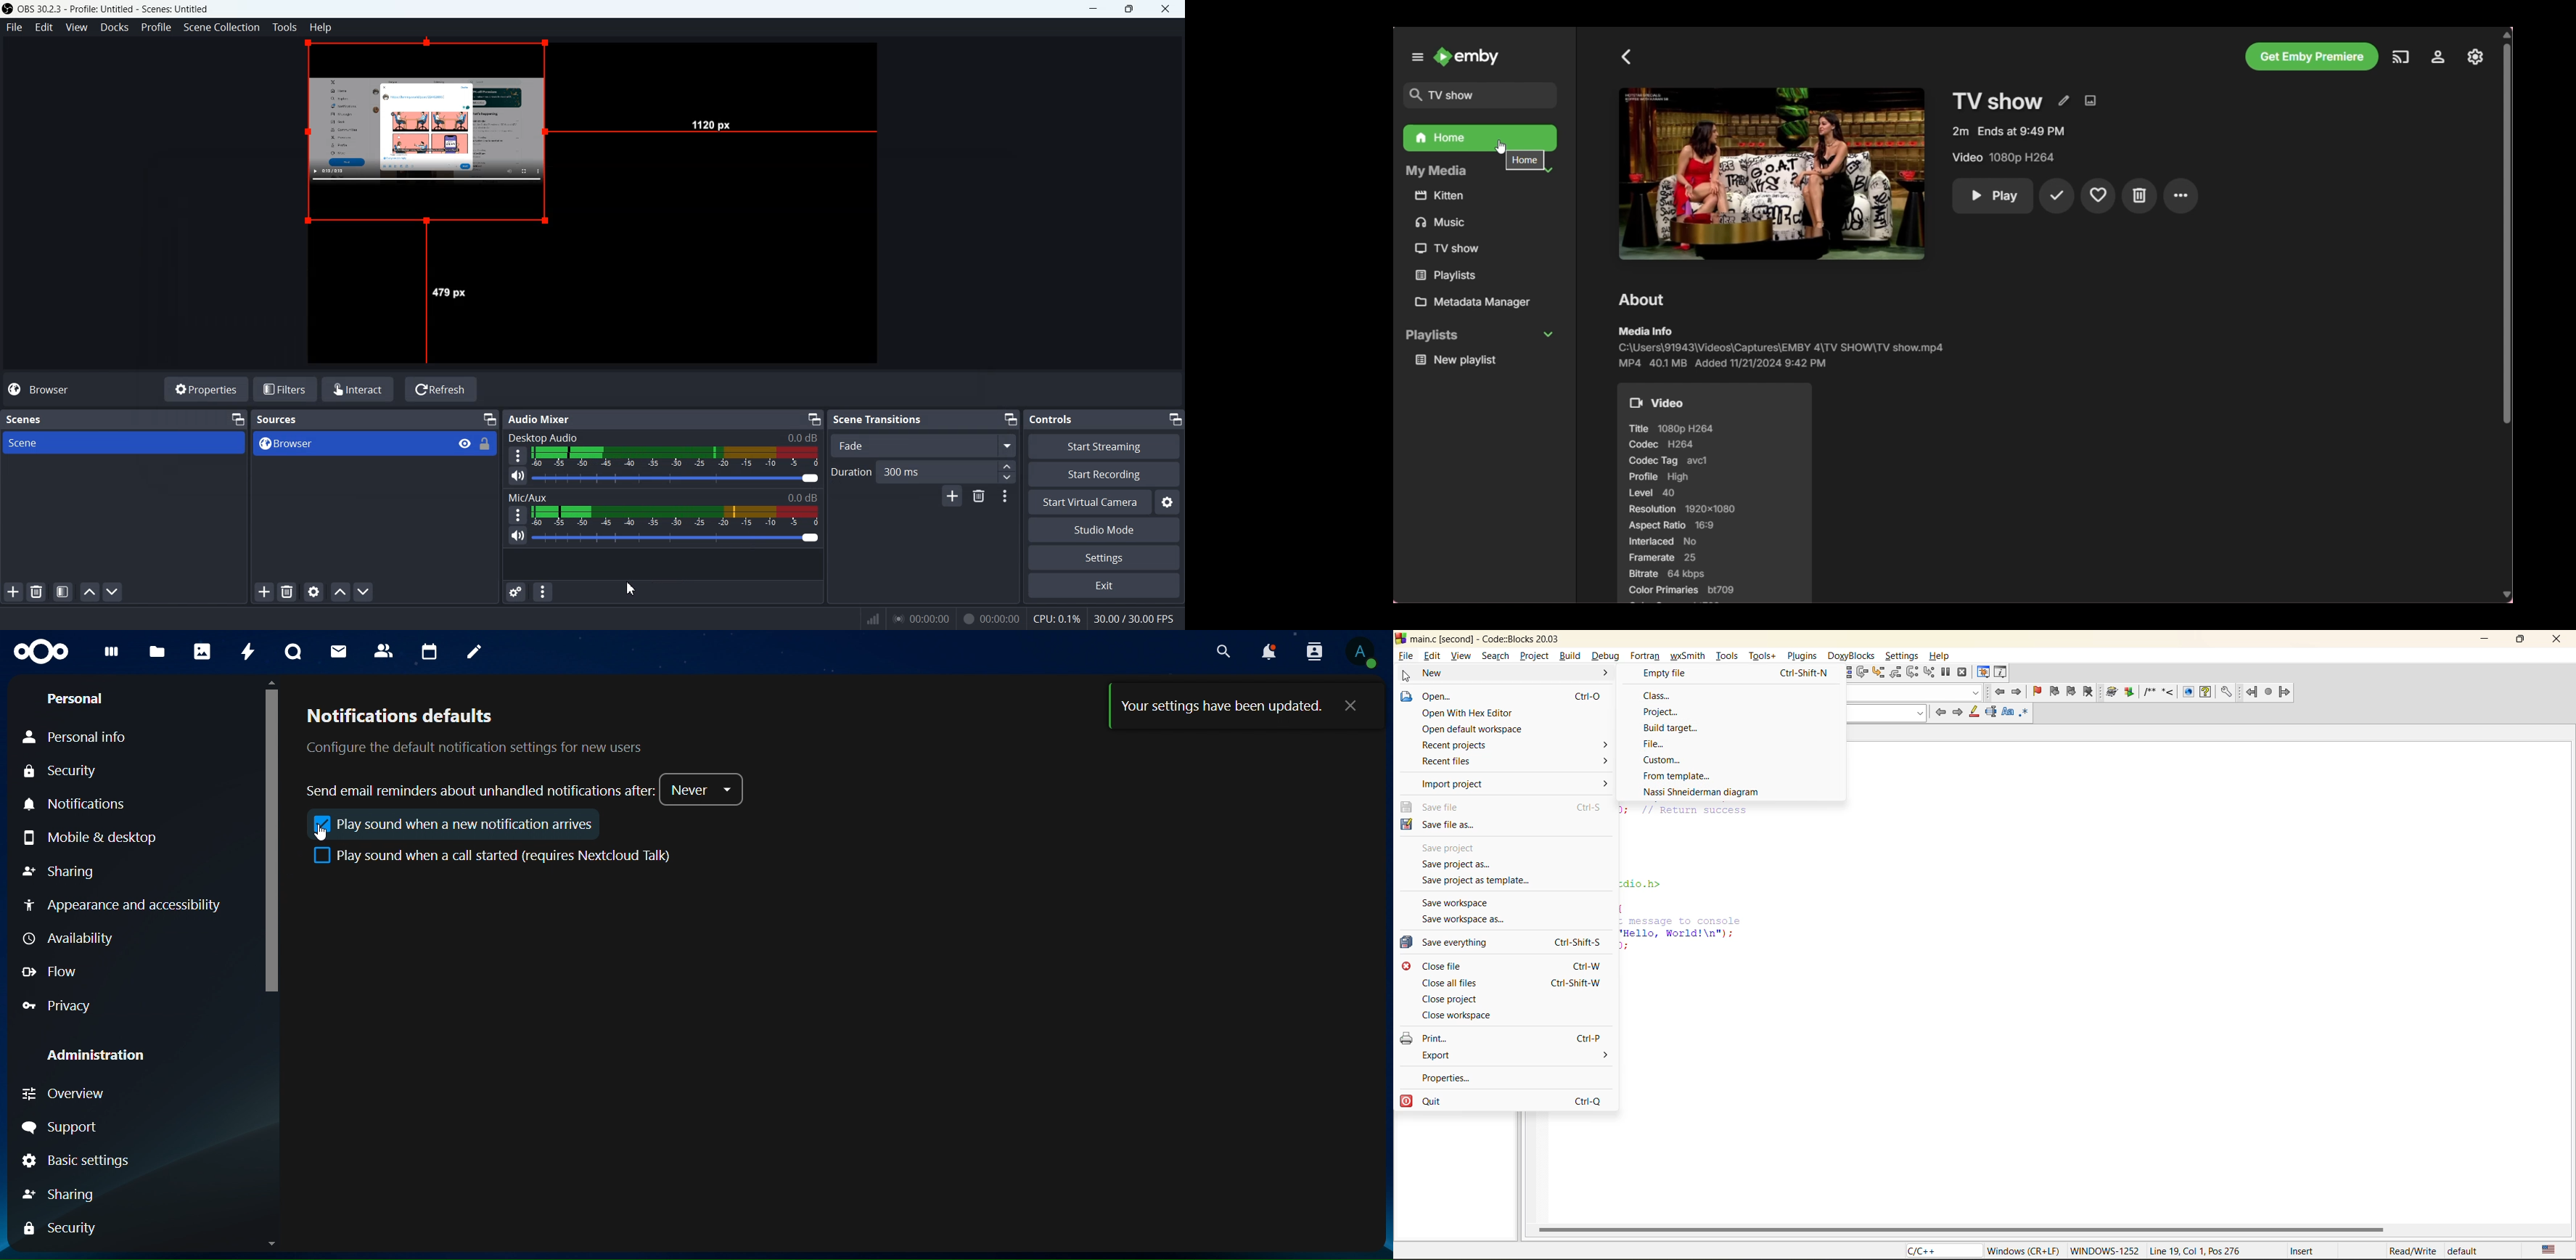 The width and height of the screenshot is (2576, 1260). What do you see at coordinates (1353, 707) in the screenshot?
I see `close` at bounding box center [1353, 707].